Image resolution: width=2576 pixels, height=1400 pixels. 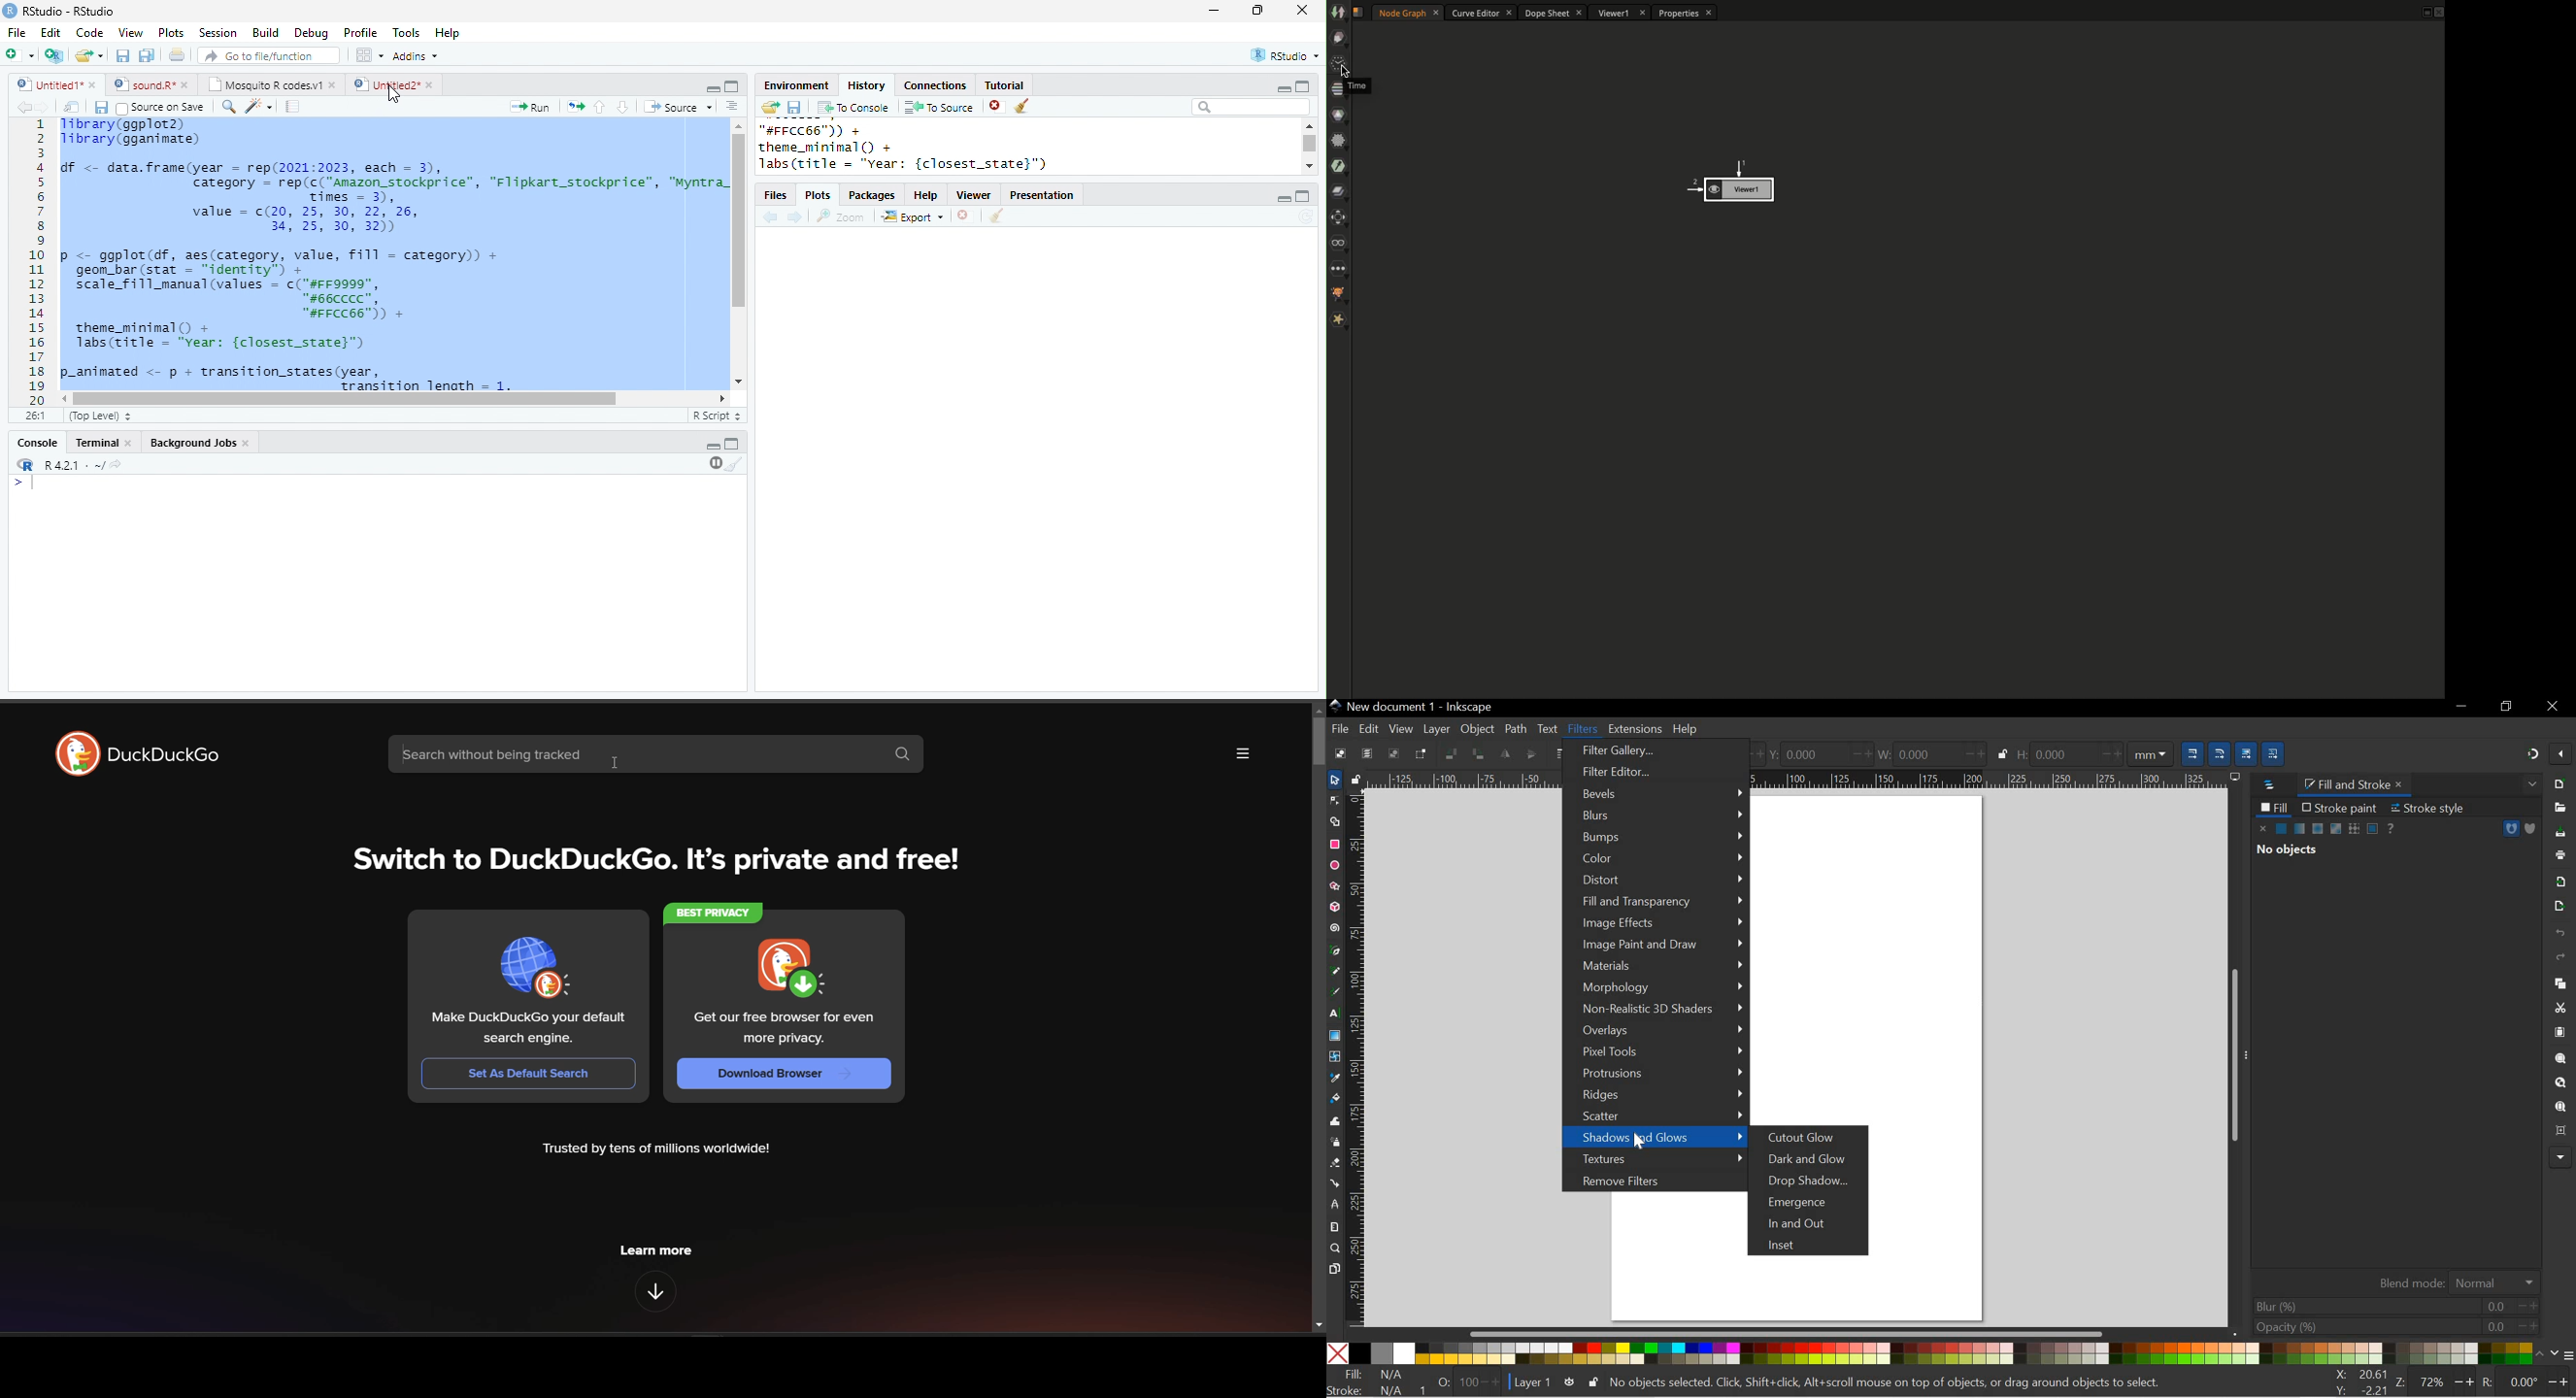 I want to click on minimize, so click(x=1213, y=11).